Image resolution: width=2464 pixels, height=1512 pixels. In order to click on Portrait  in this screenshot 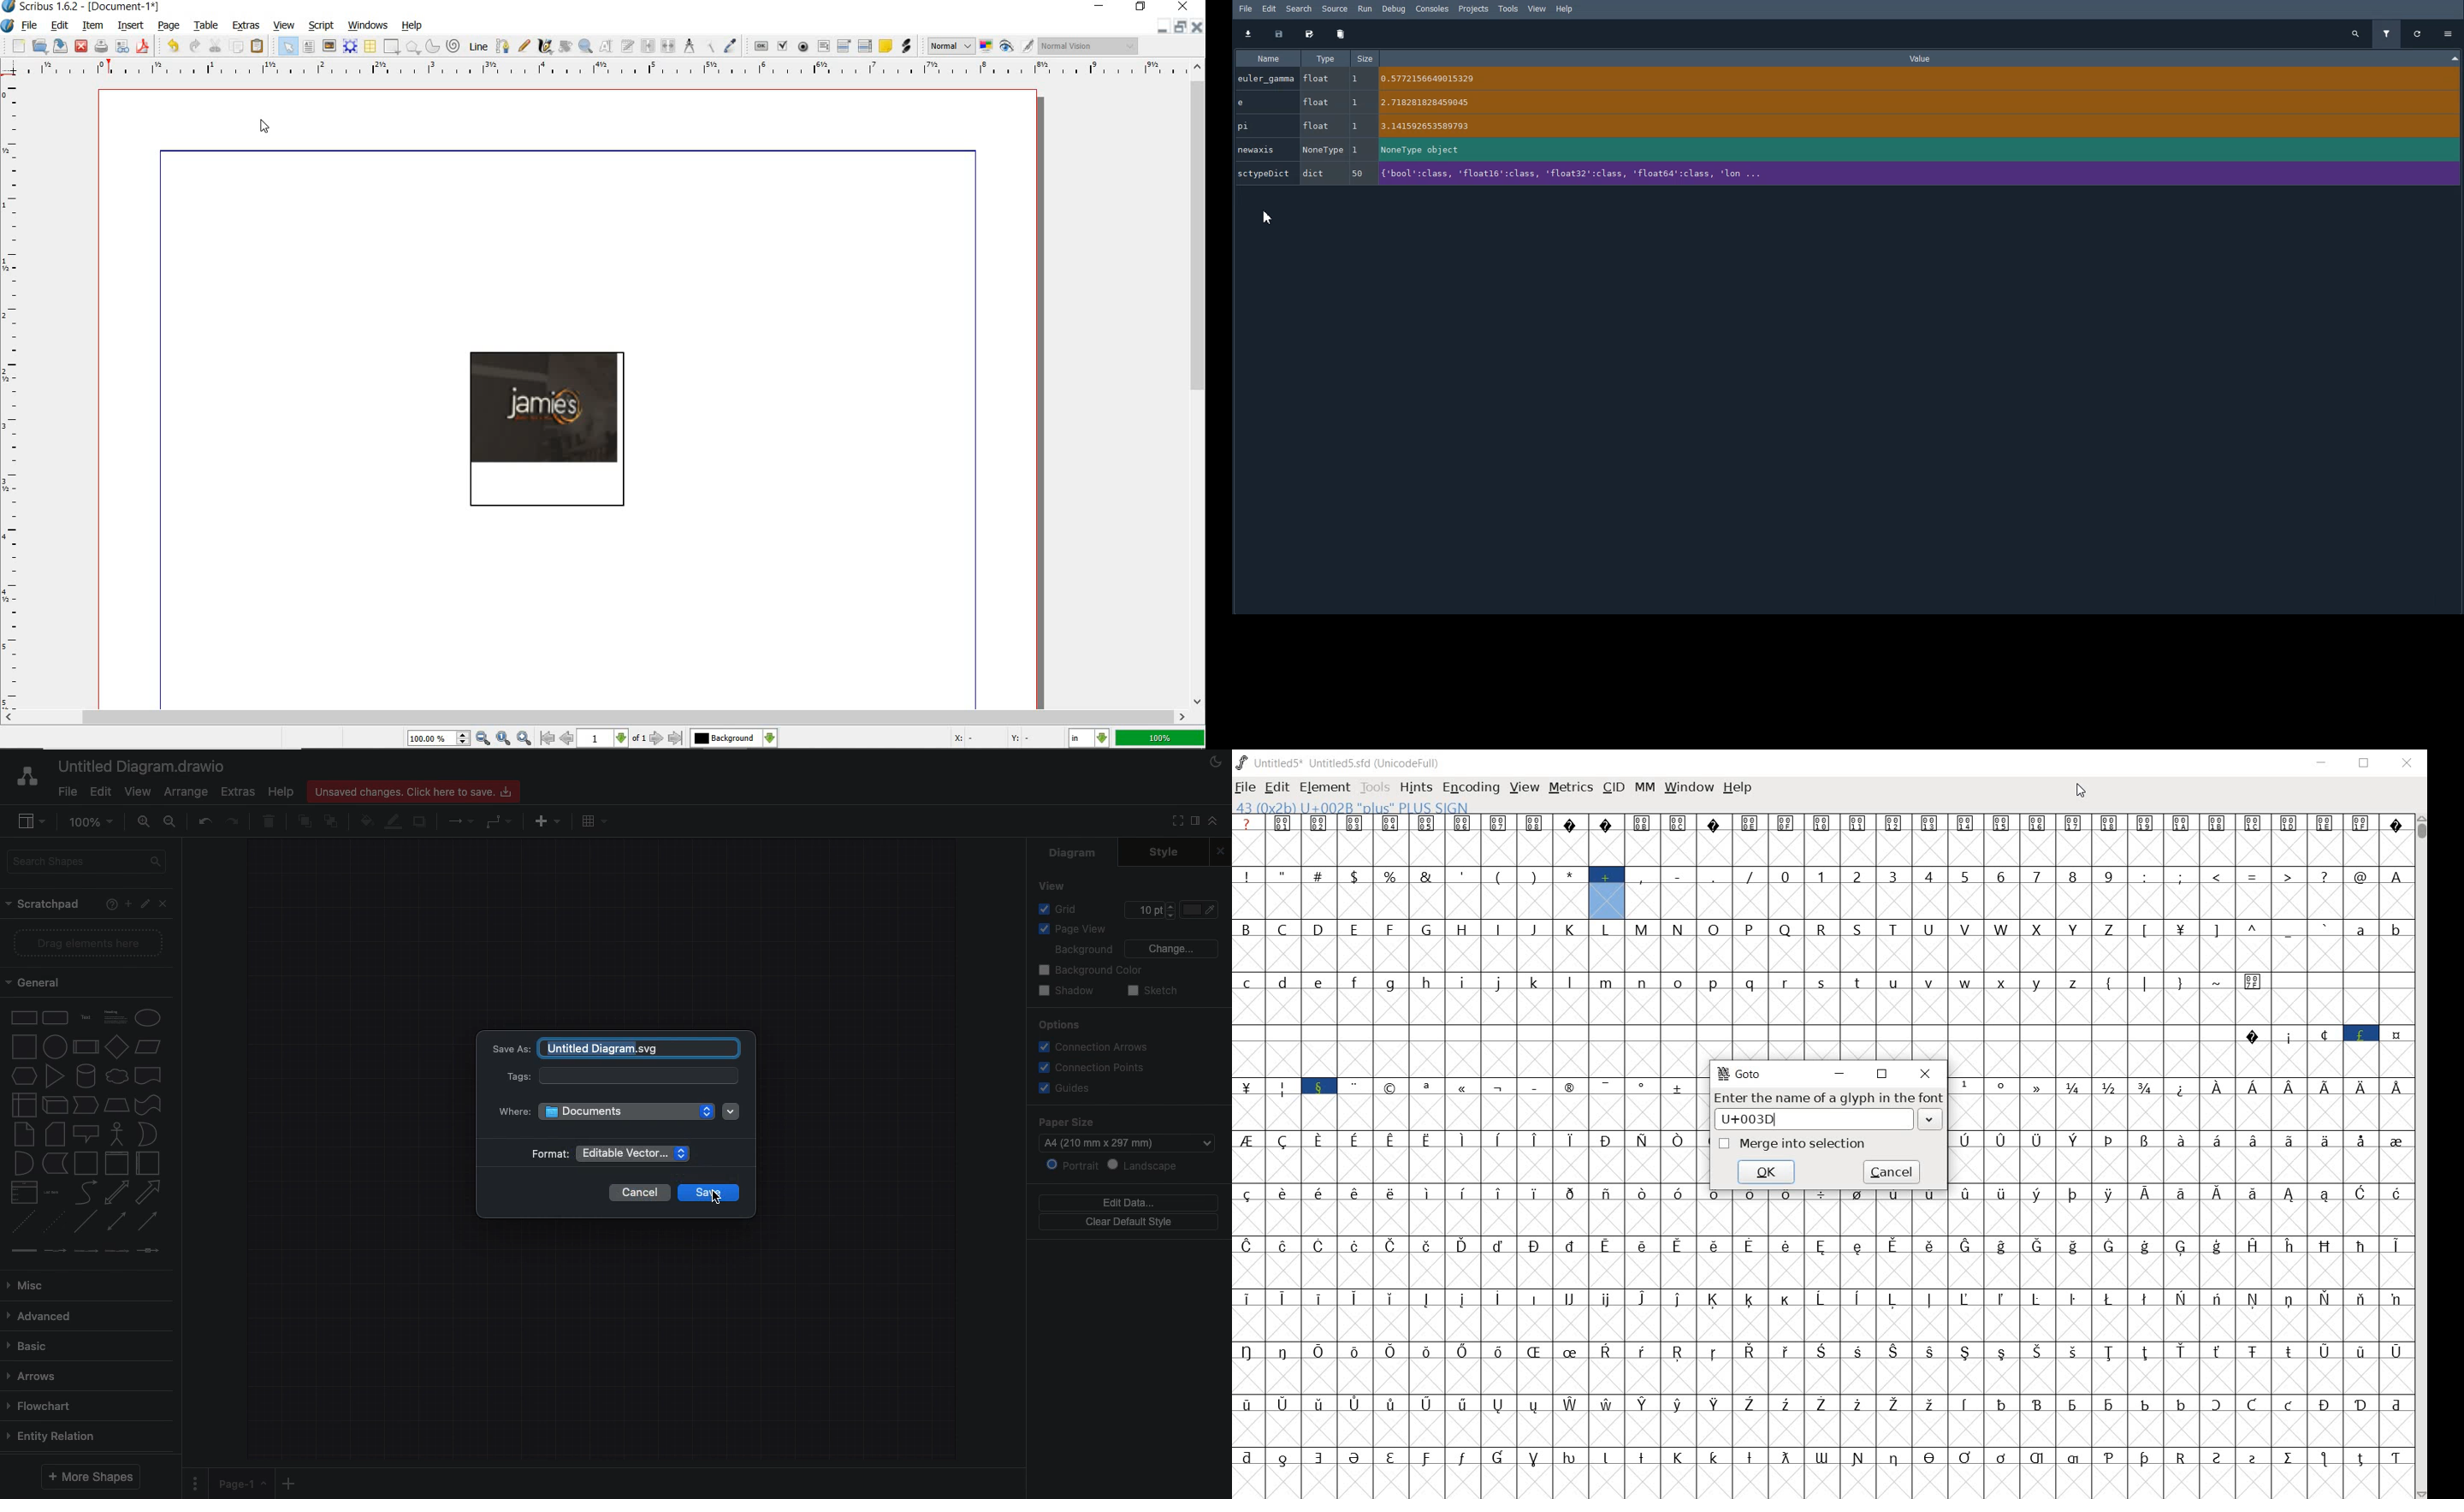, I will do `click(1073, 1166)`.